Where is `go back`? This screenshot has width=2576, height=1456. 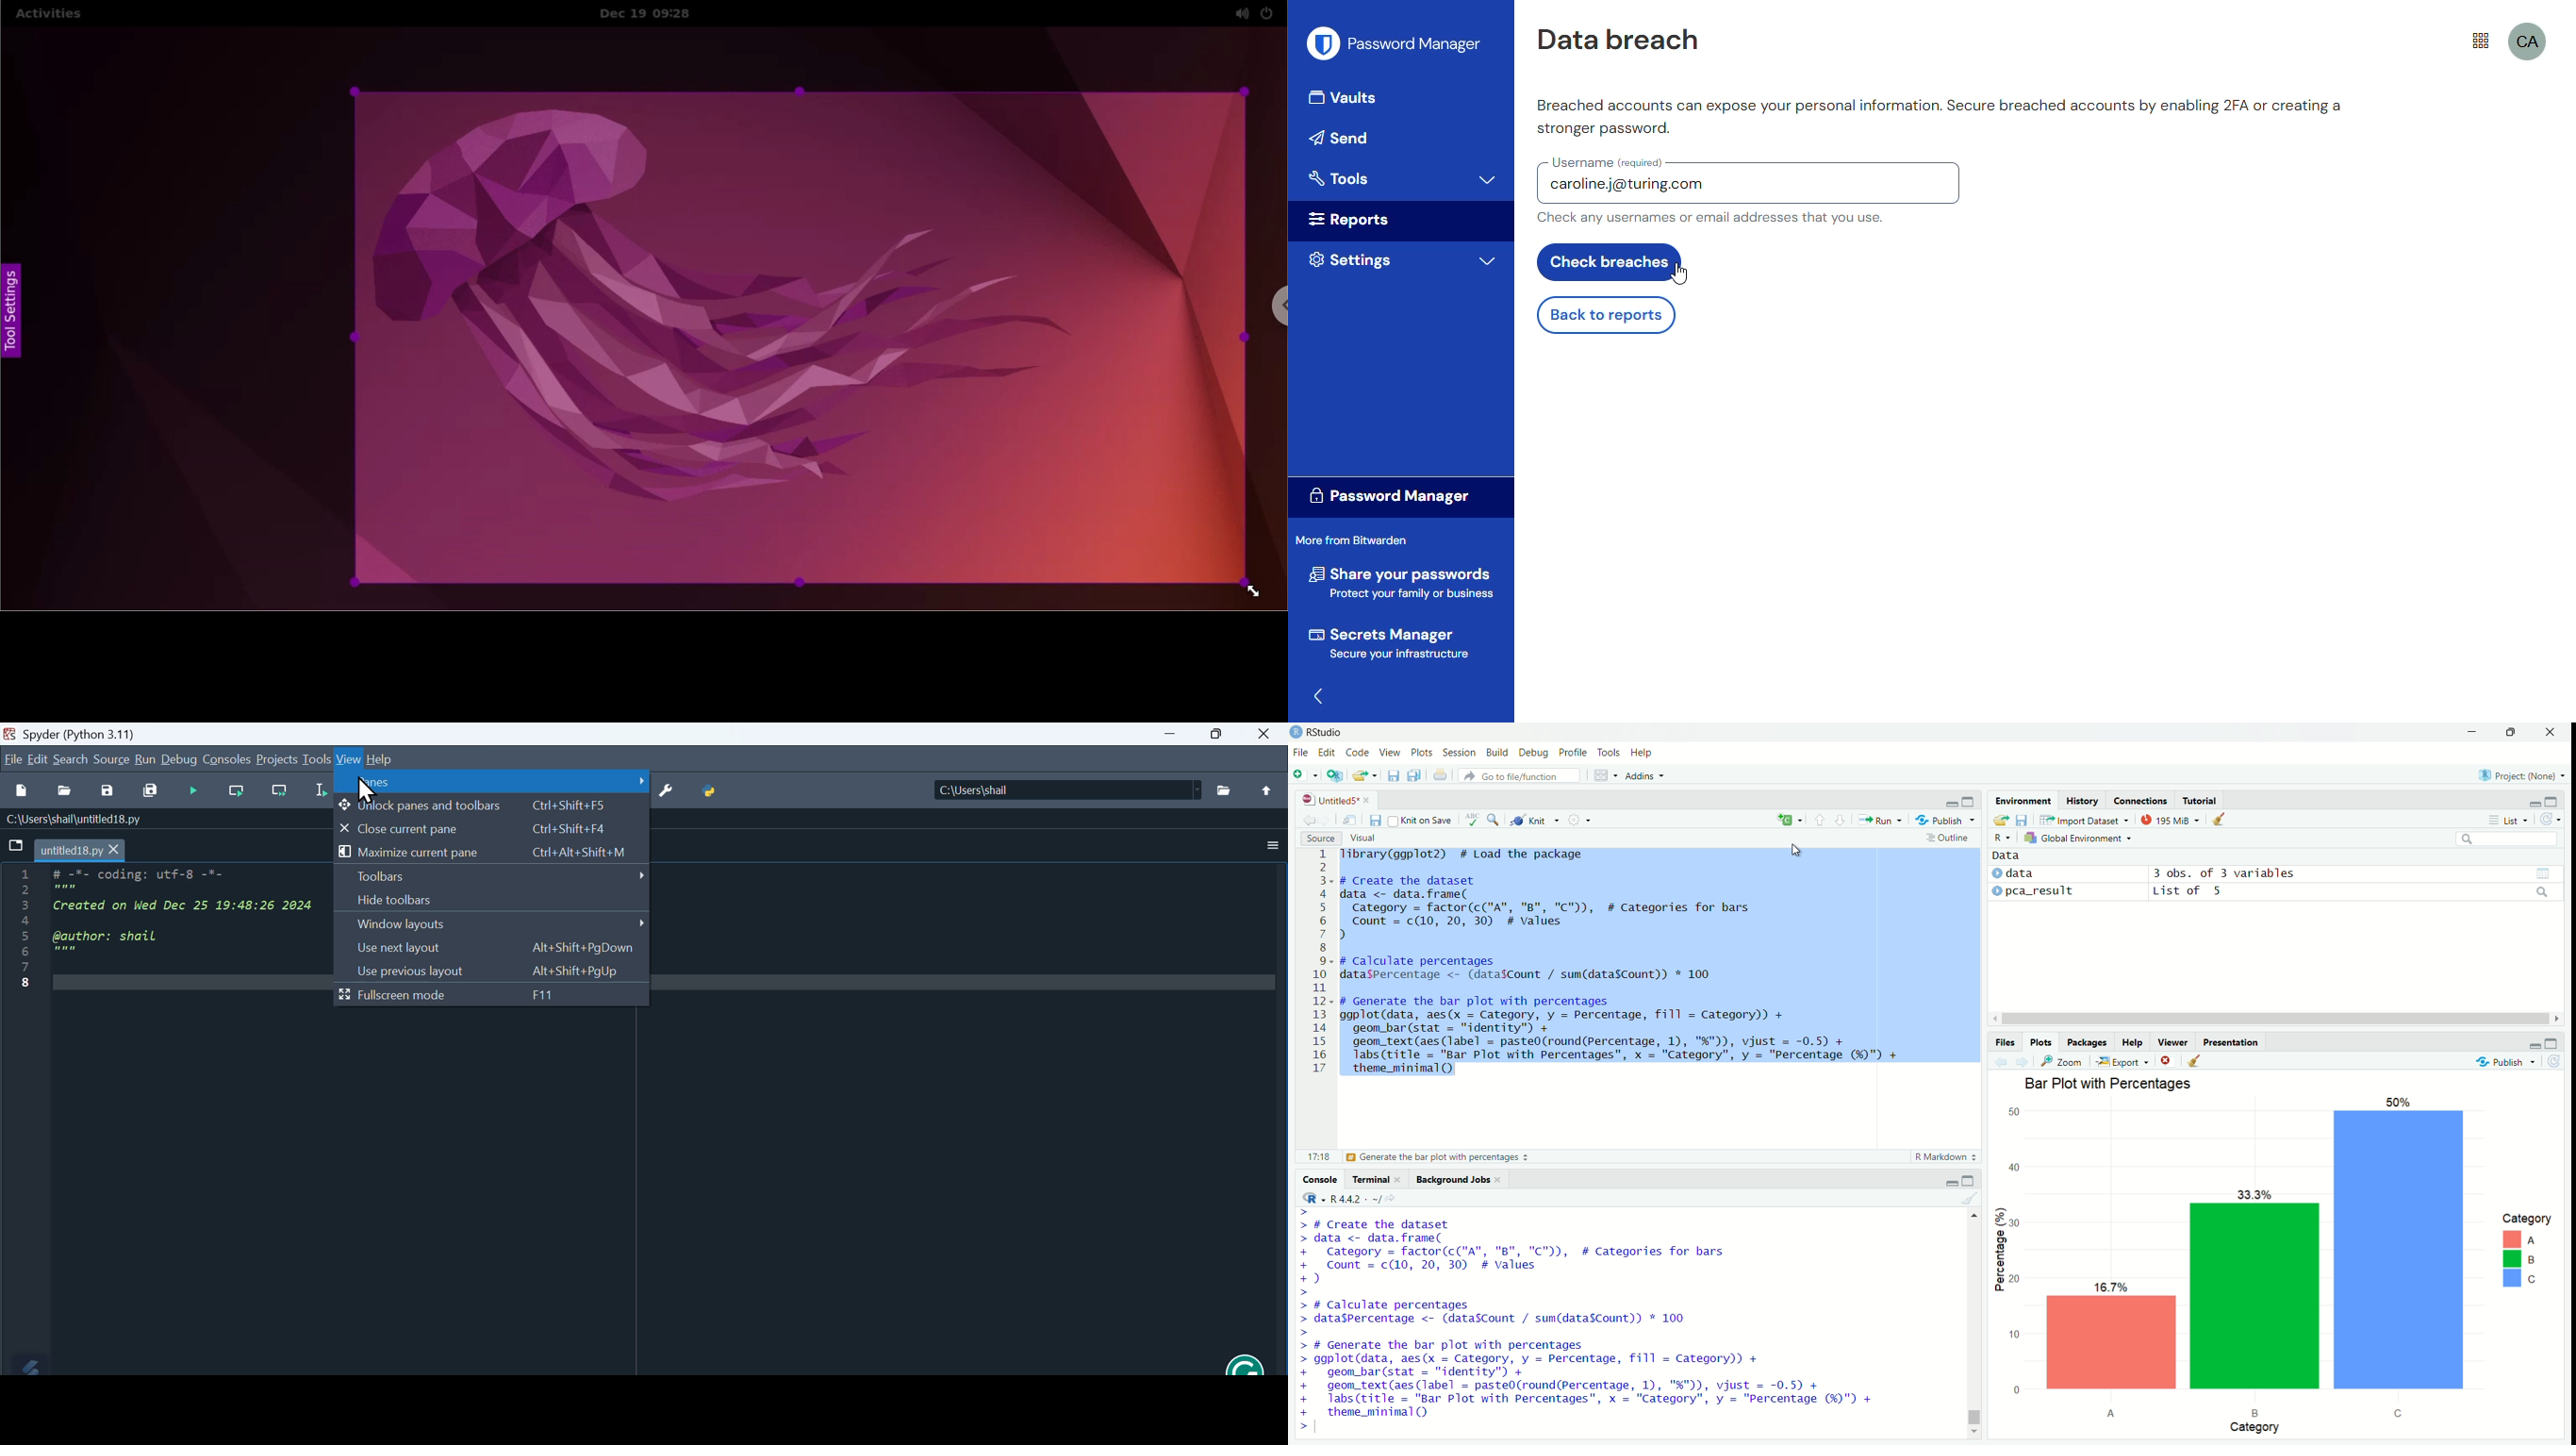 go back is located at coordinates (1309, 820).